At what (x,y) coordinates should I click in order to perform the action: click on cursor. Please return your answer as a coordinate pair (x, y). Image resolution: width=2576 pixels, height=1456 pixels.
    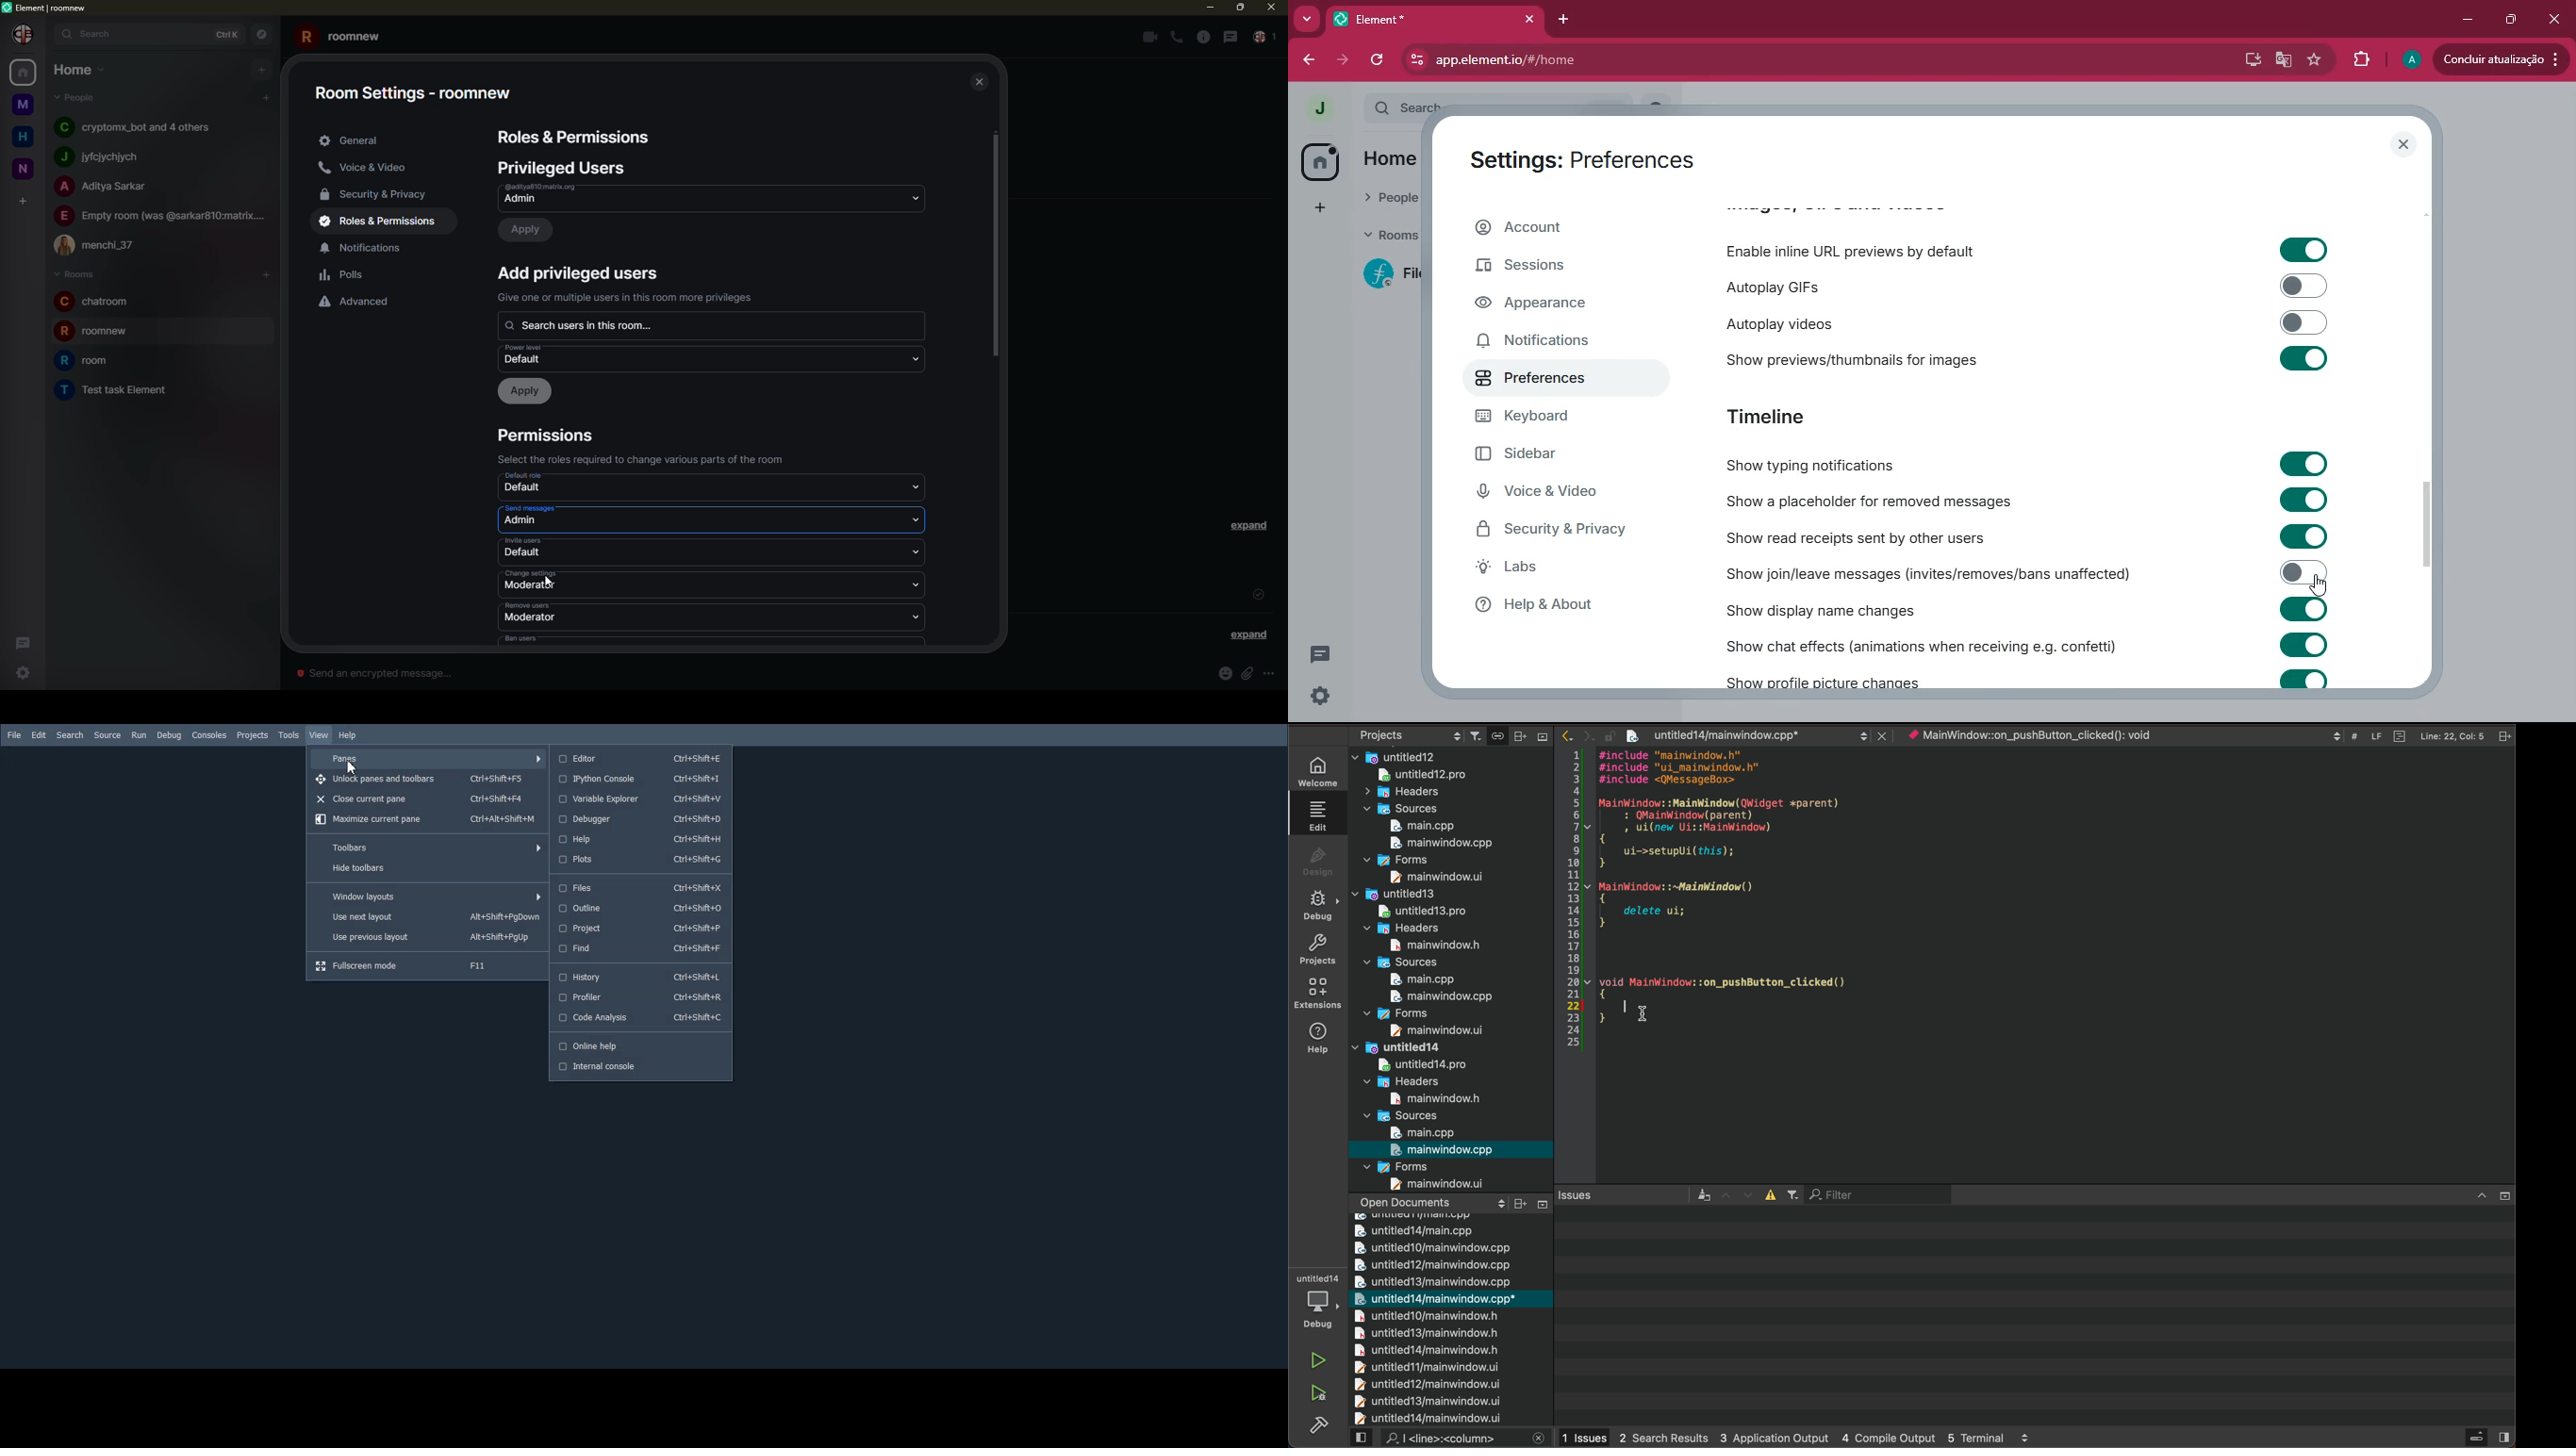
    Looking at the image, I should click on (2319, 586).